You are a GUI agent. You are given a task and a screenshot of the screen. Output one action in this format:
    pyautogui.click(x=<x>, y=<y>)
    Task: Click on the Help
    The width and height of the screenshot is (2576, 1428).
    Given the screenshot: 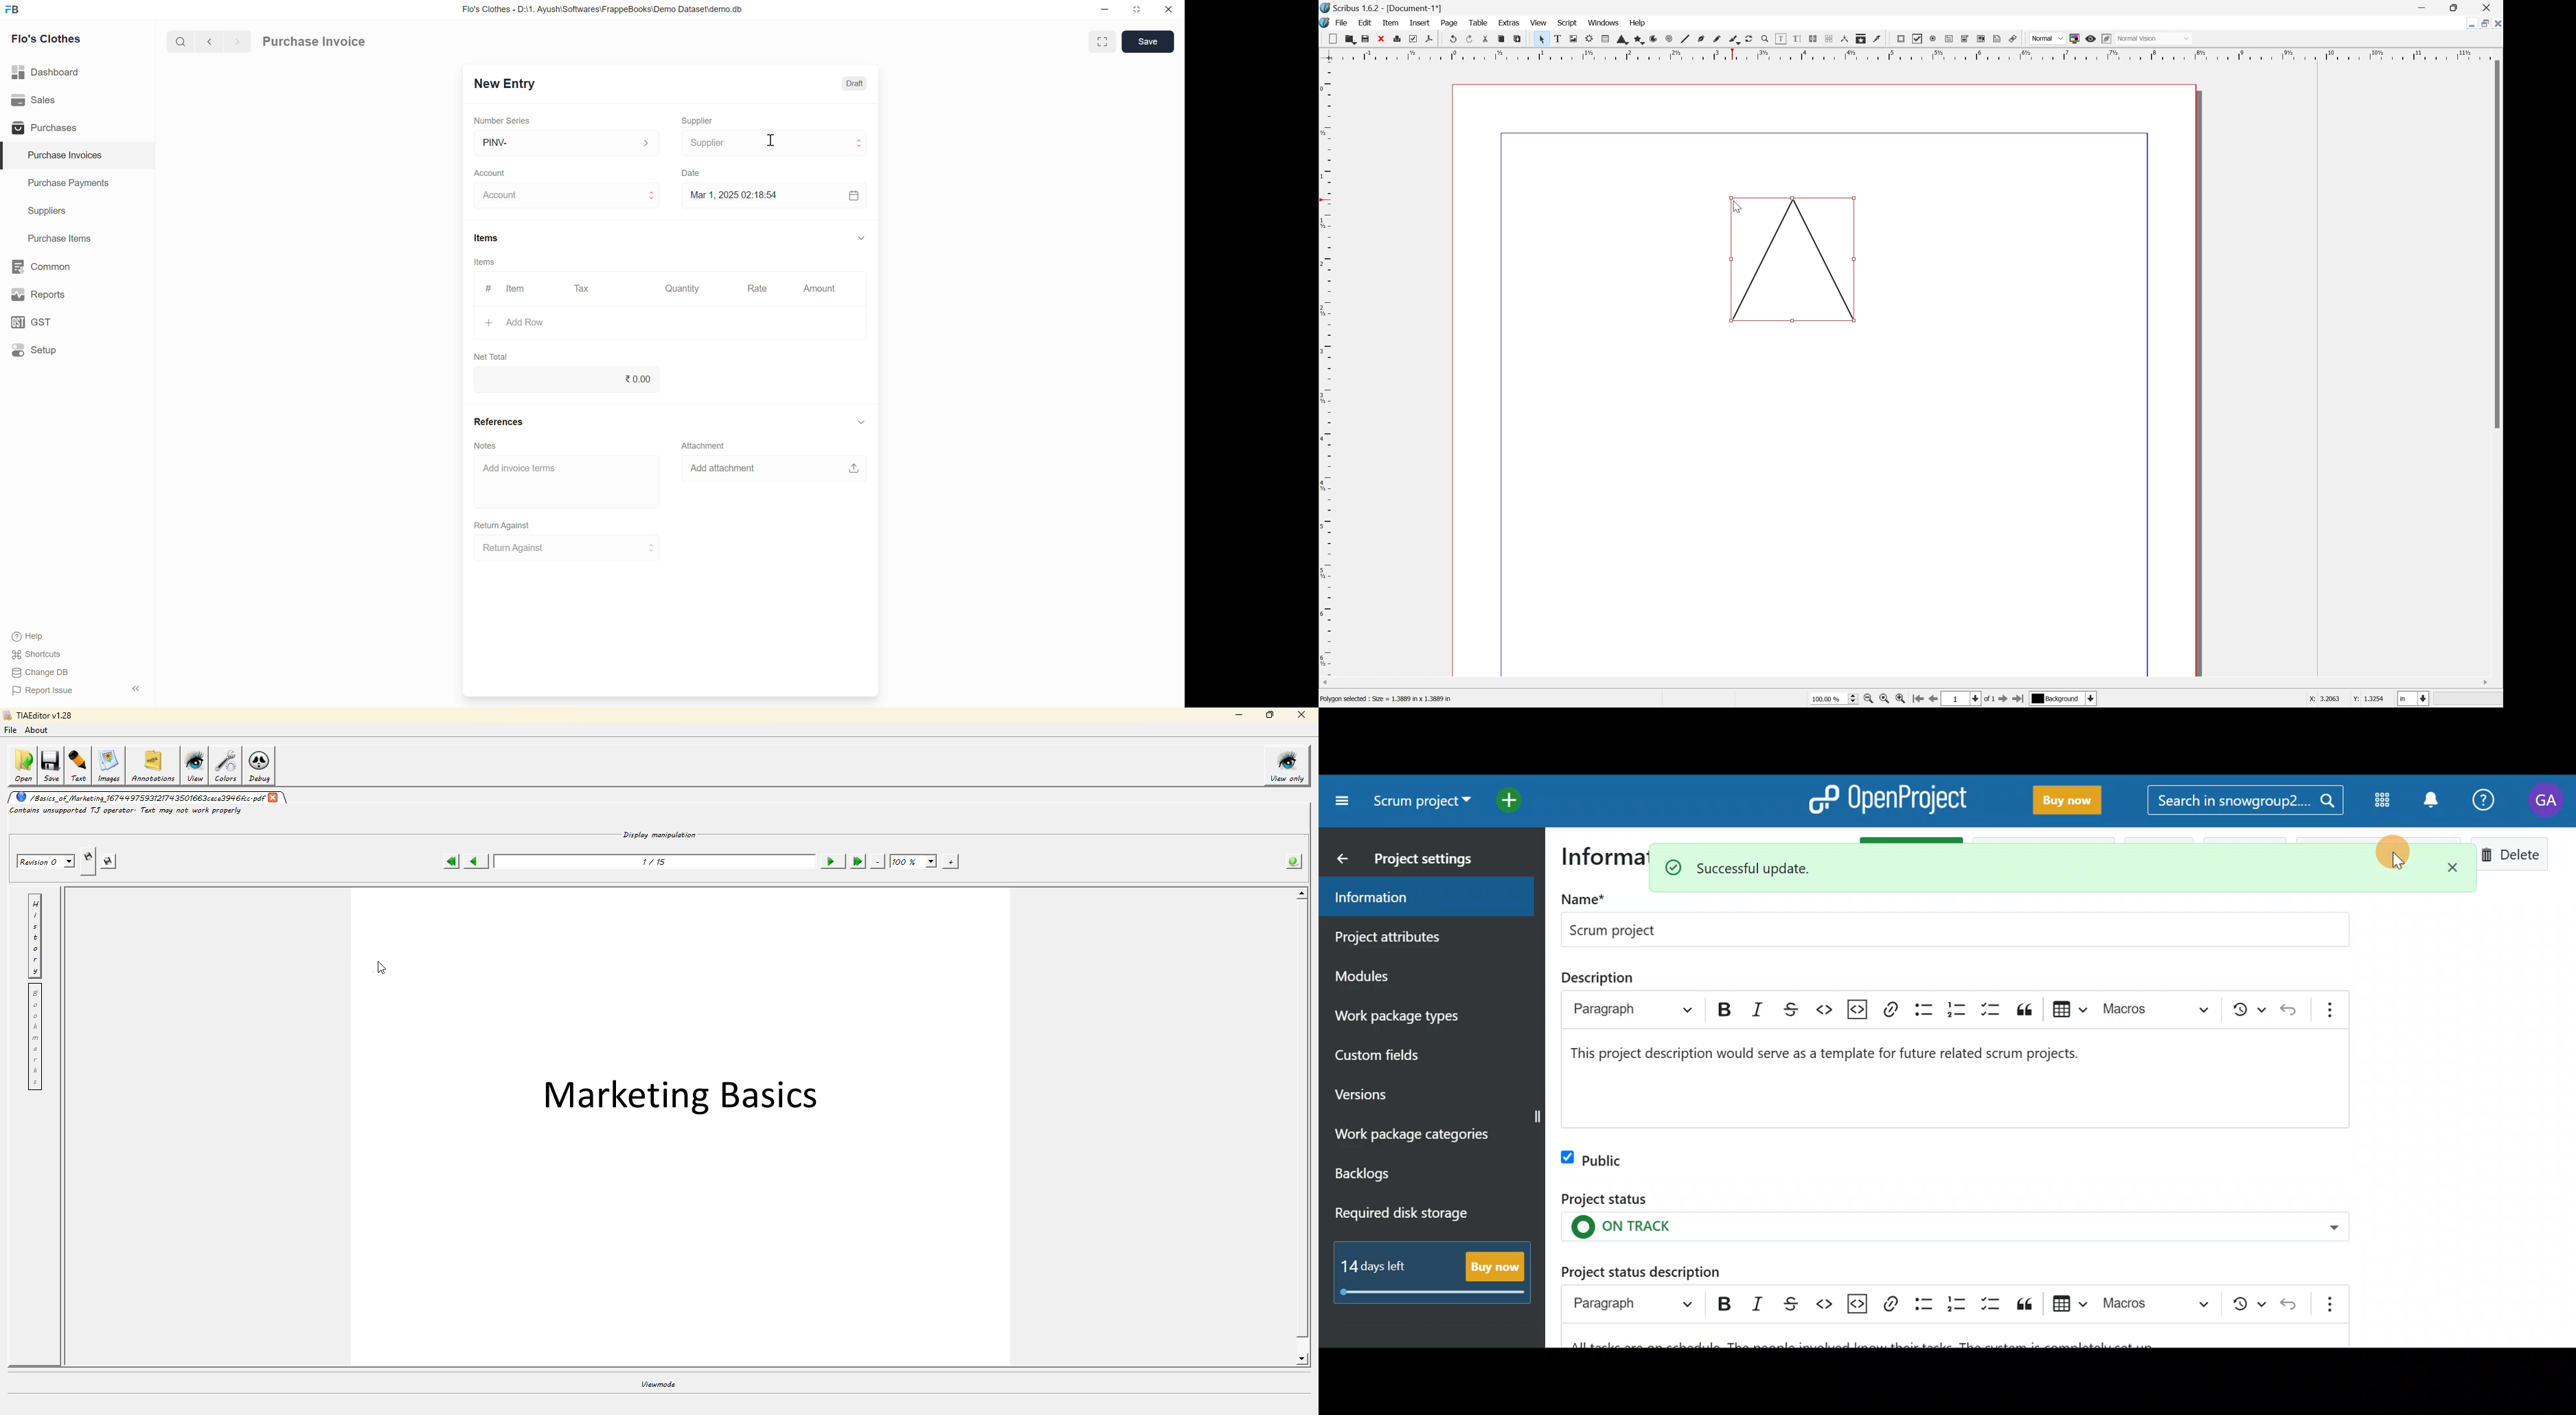 What is the action you would take?
    pyautogui.click(x=1638, y=24)
    